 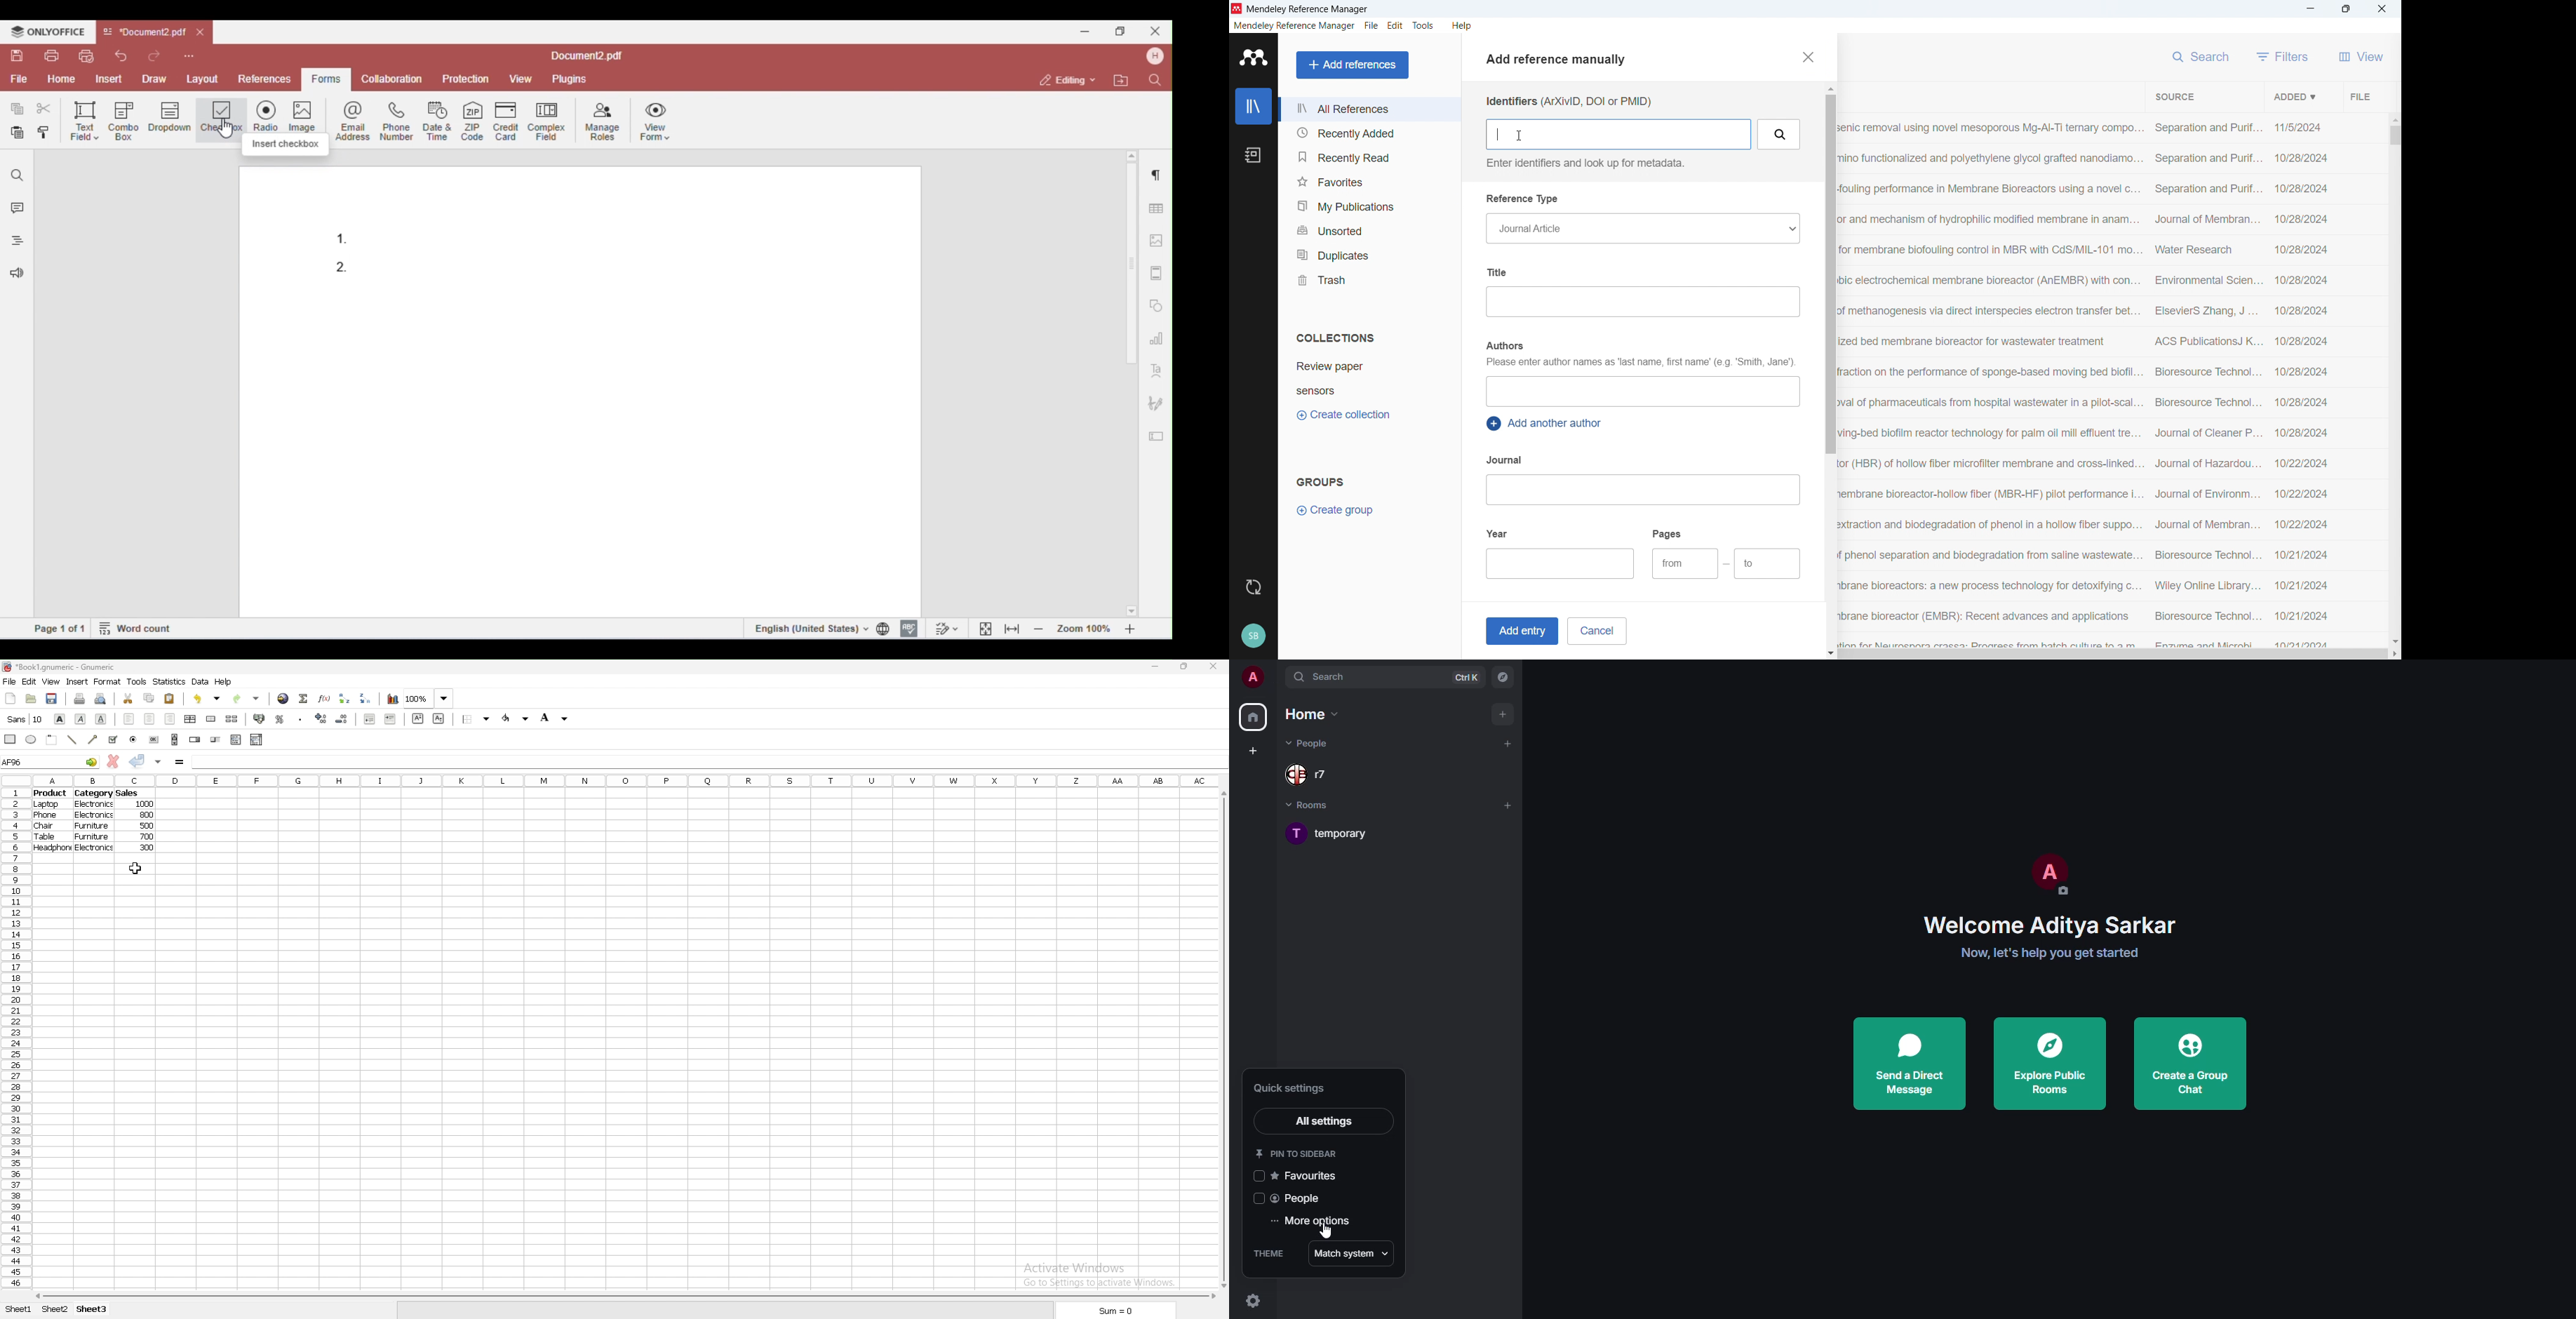 I want to click on Collection 1, so click(x=1371, y=366).